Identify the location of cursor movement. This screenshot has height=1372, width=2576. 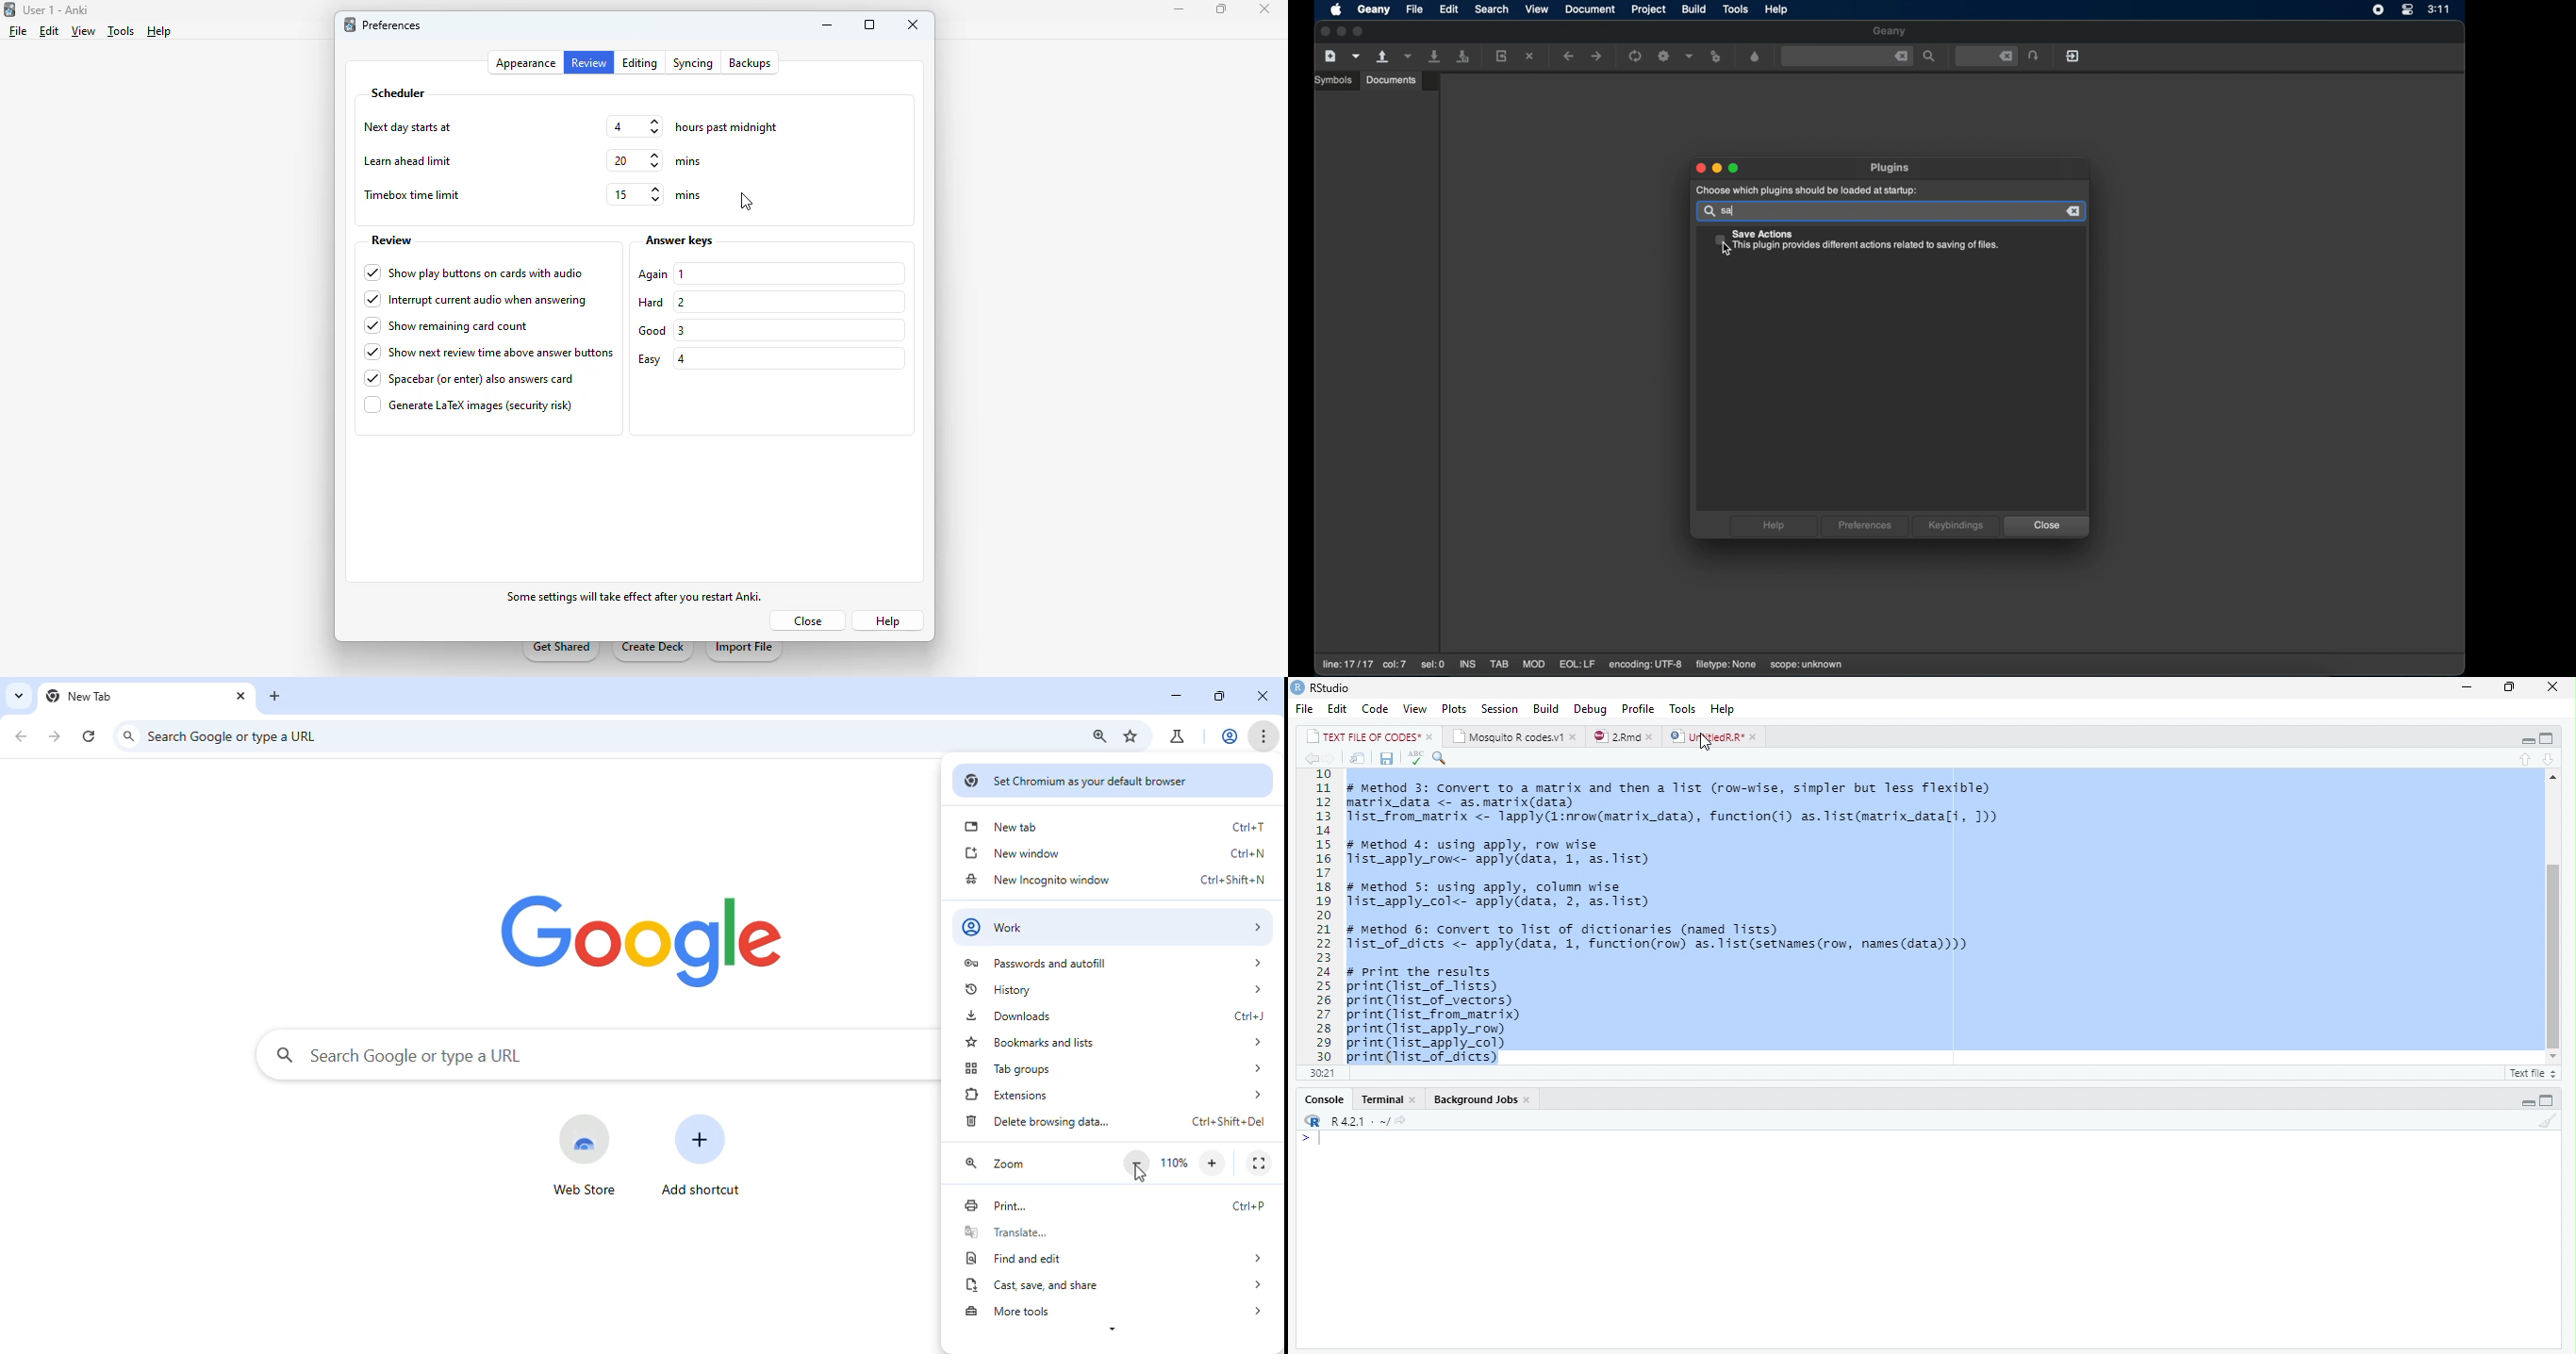
(1141, 1175).